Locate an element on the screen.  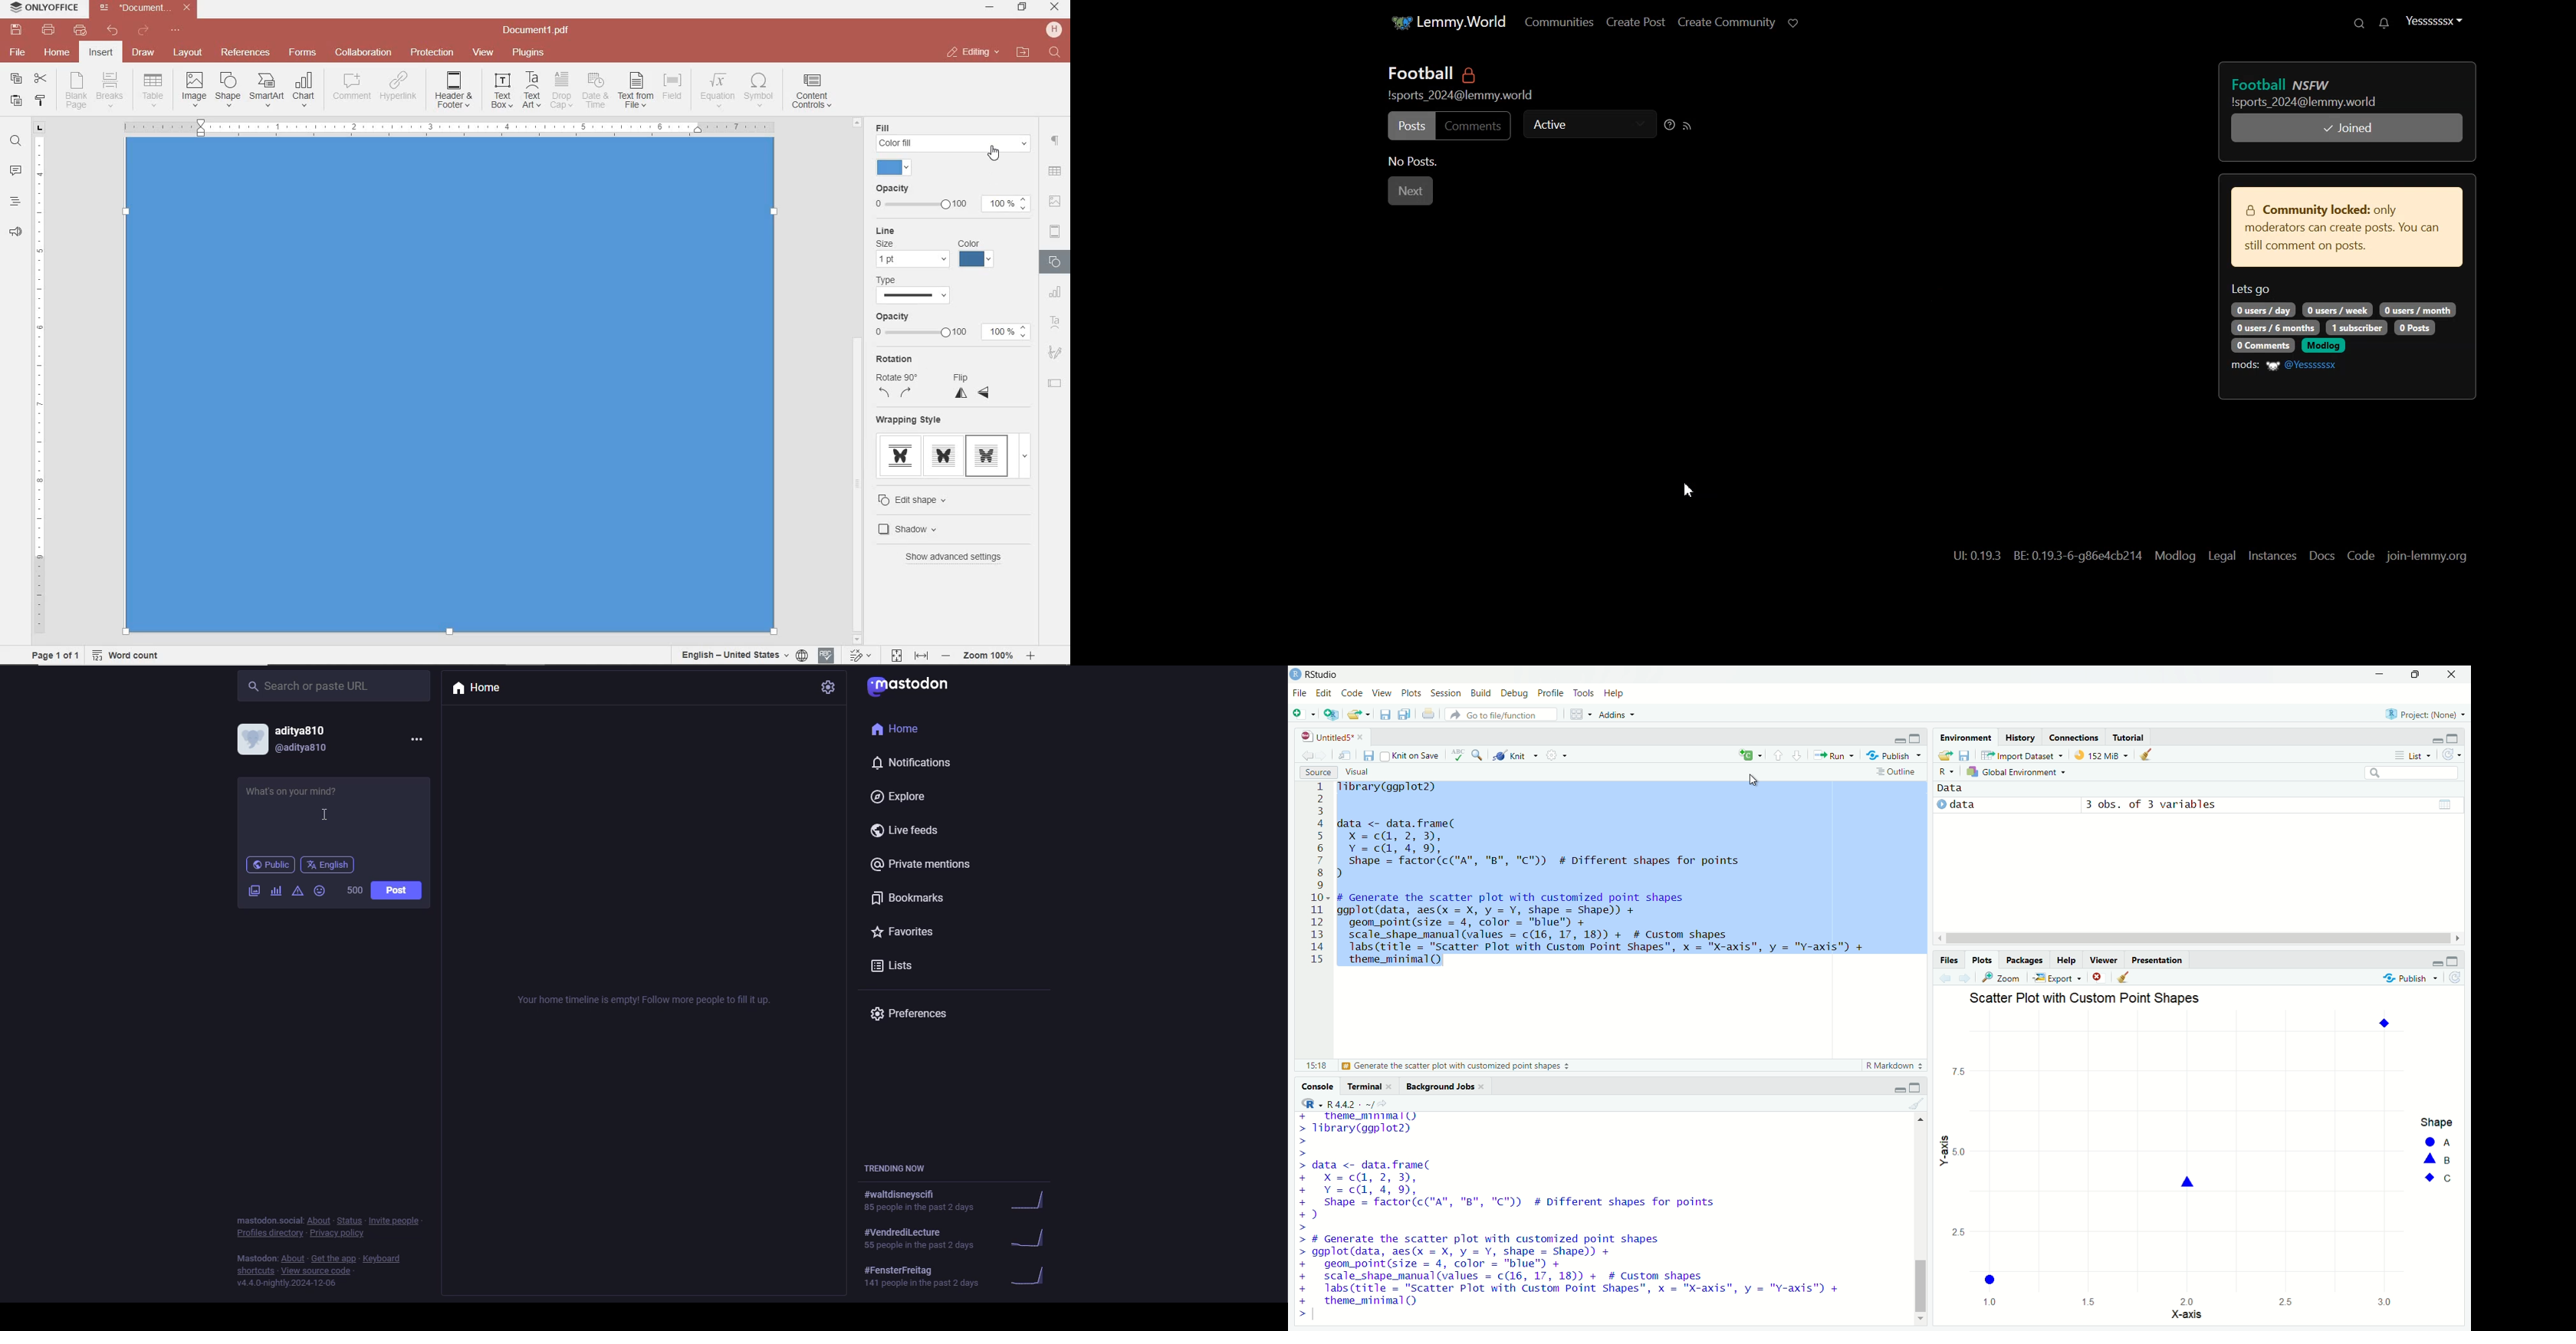
Viewer is located at coordinates (2104, 959).